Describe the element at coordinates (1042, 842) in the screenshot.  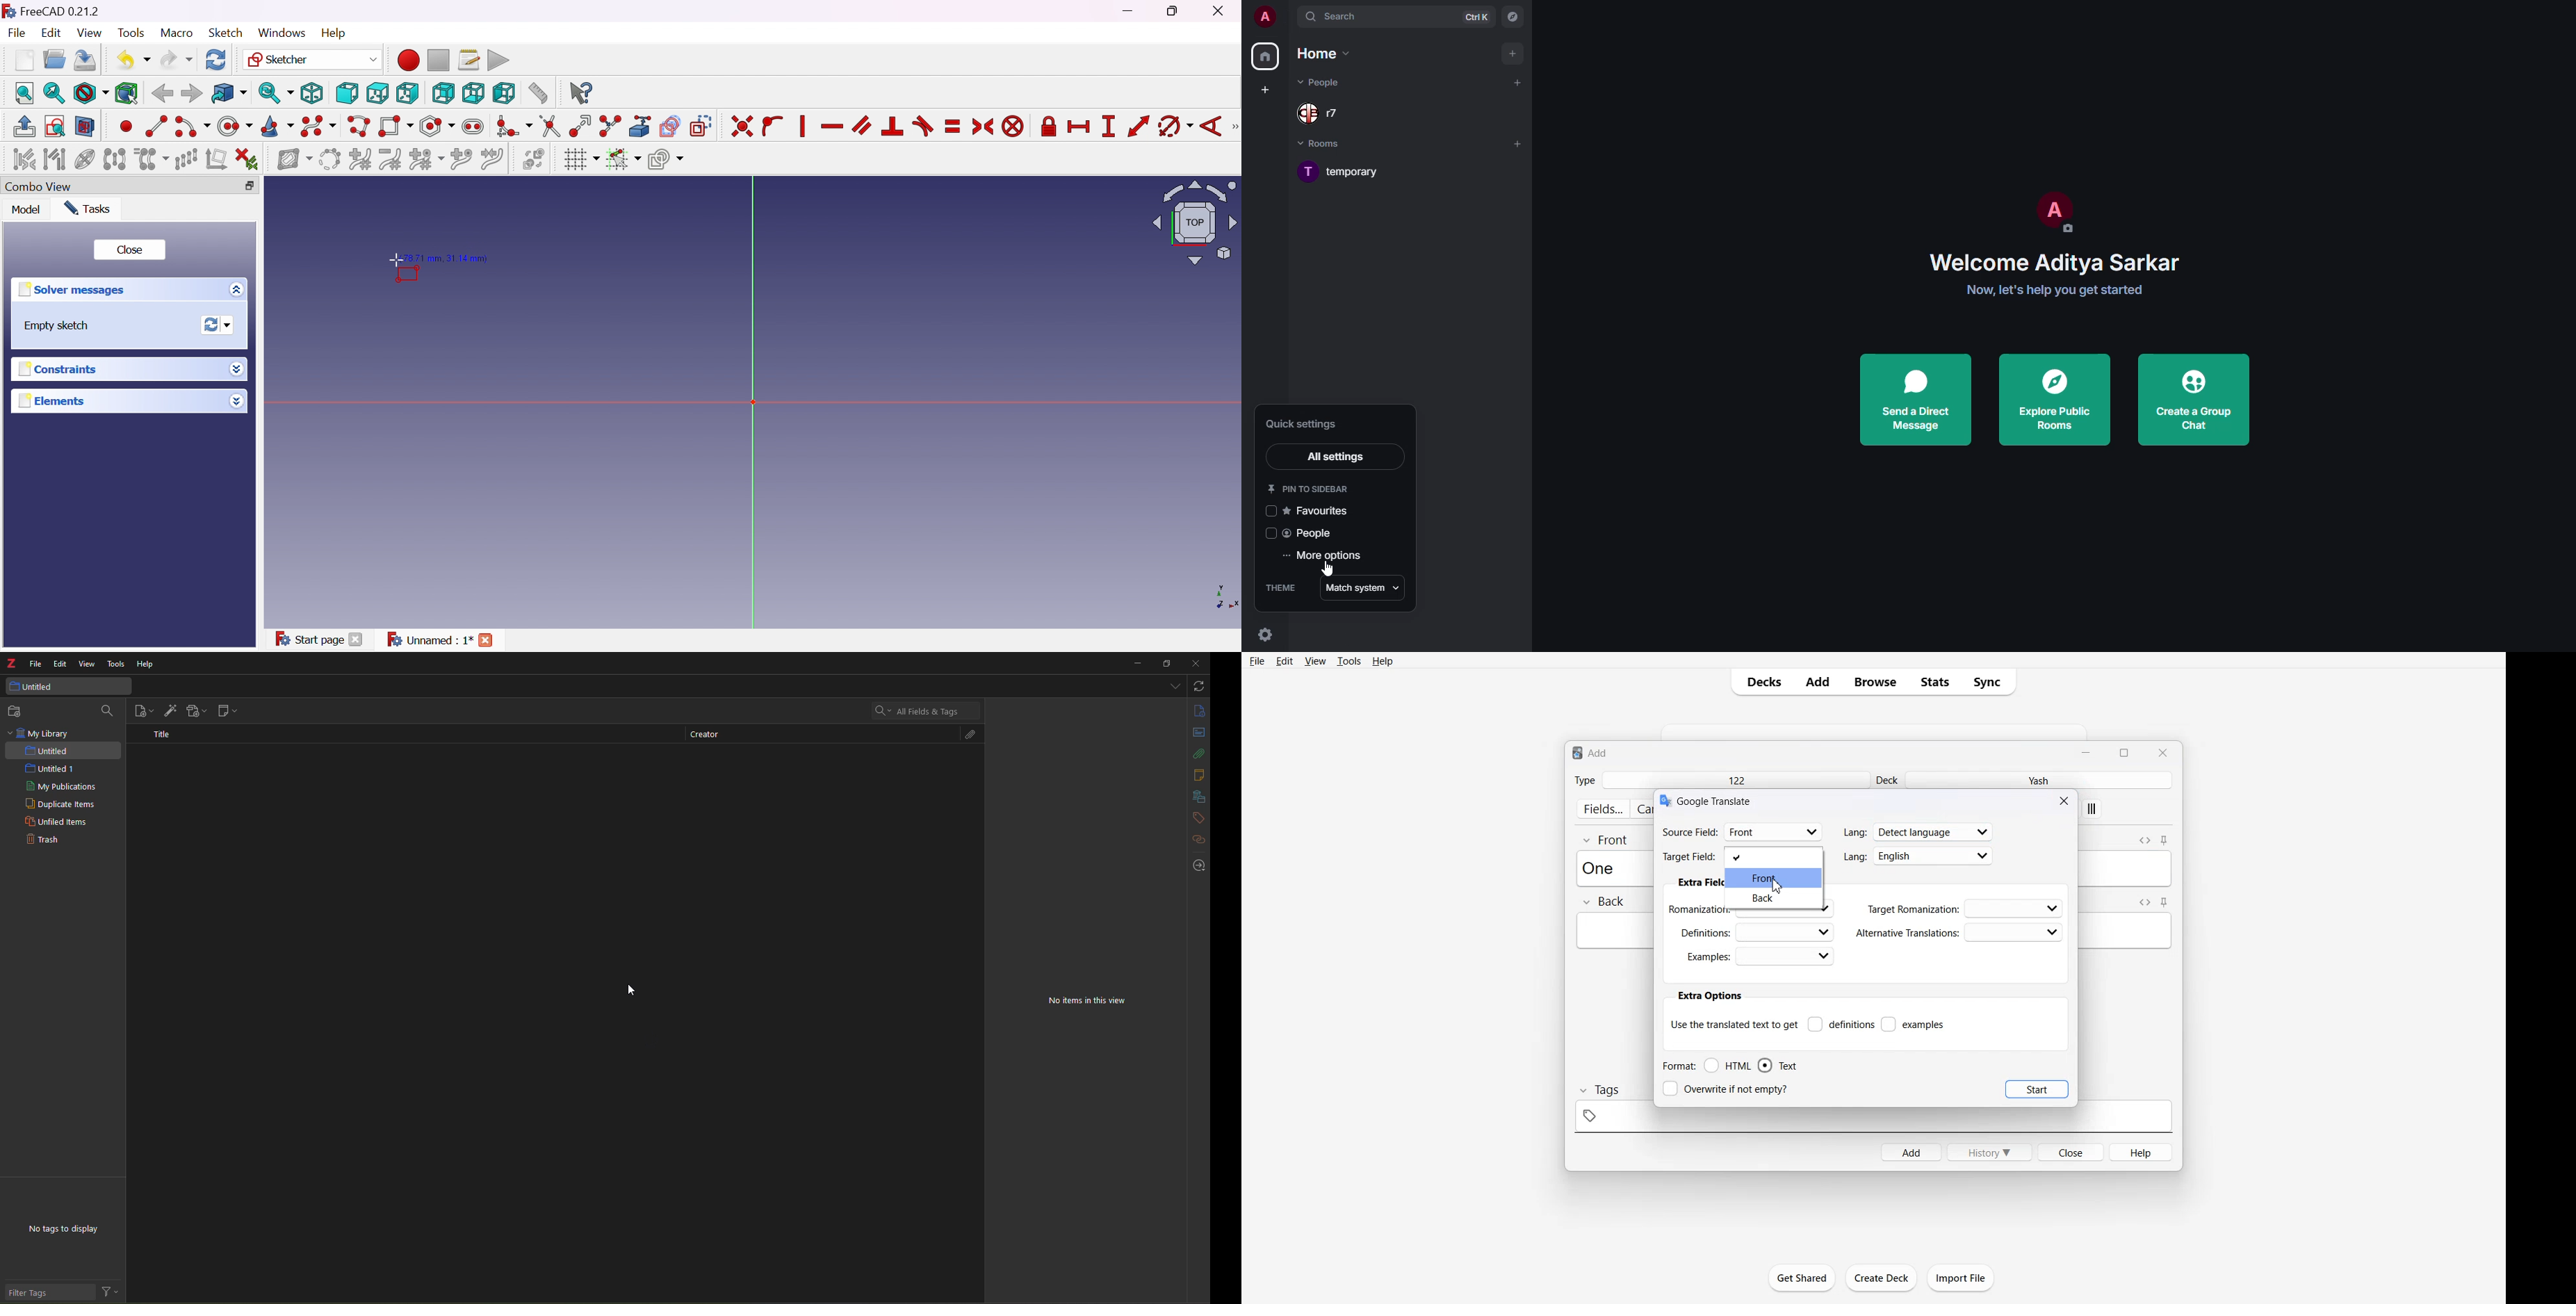
I see `library` at that location.